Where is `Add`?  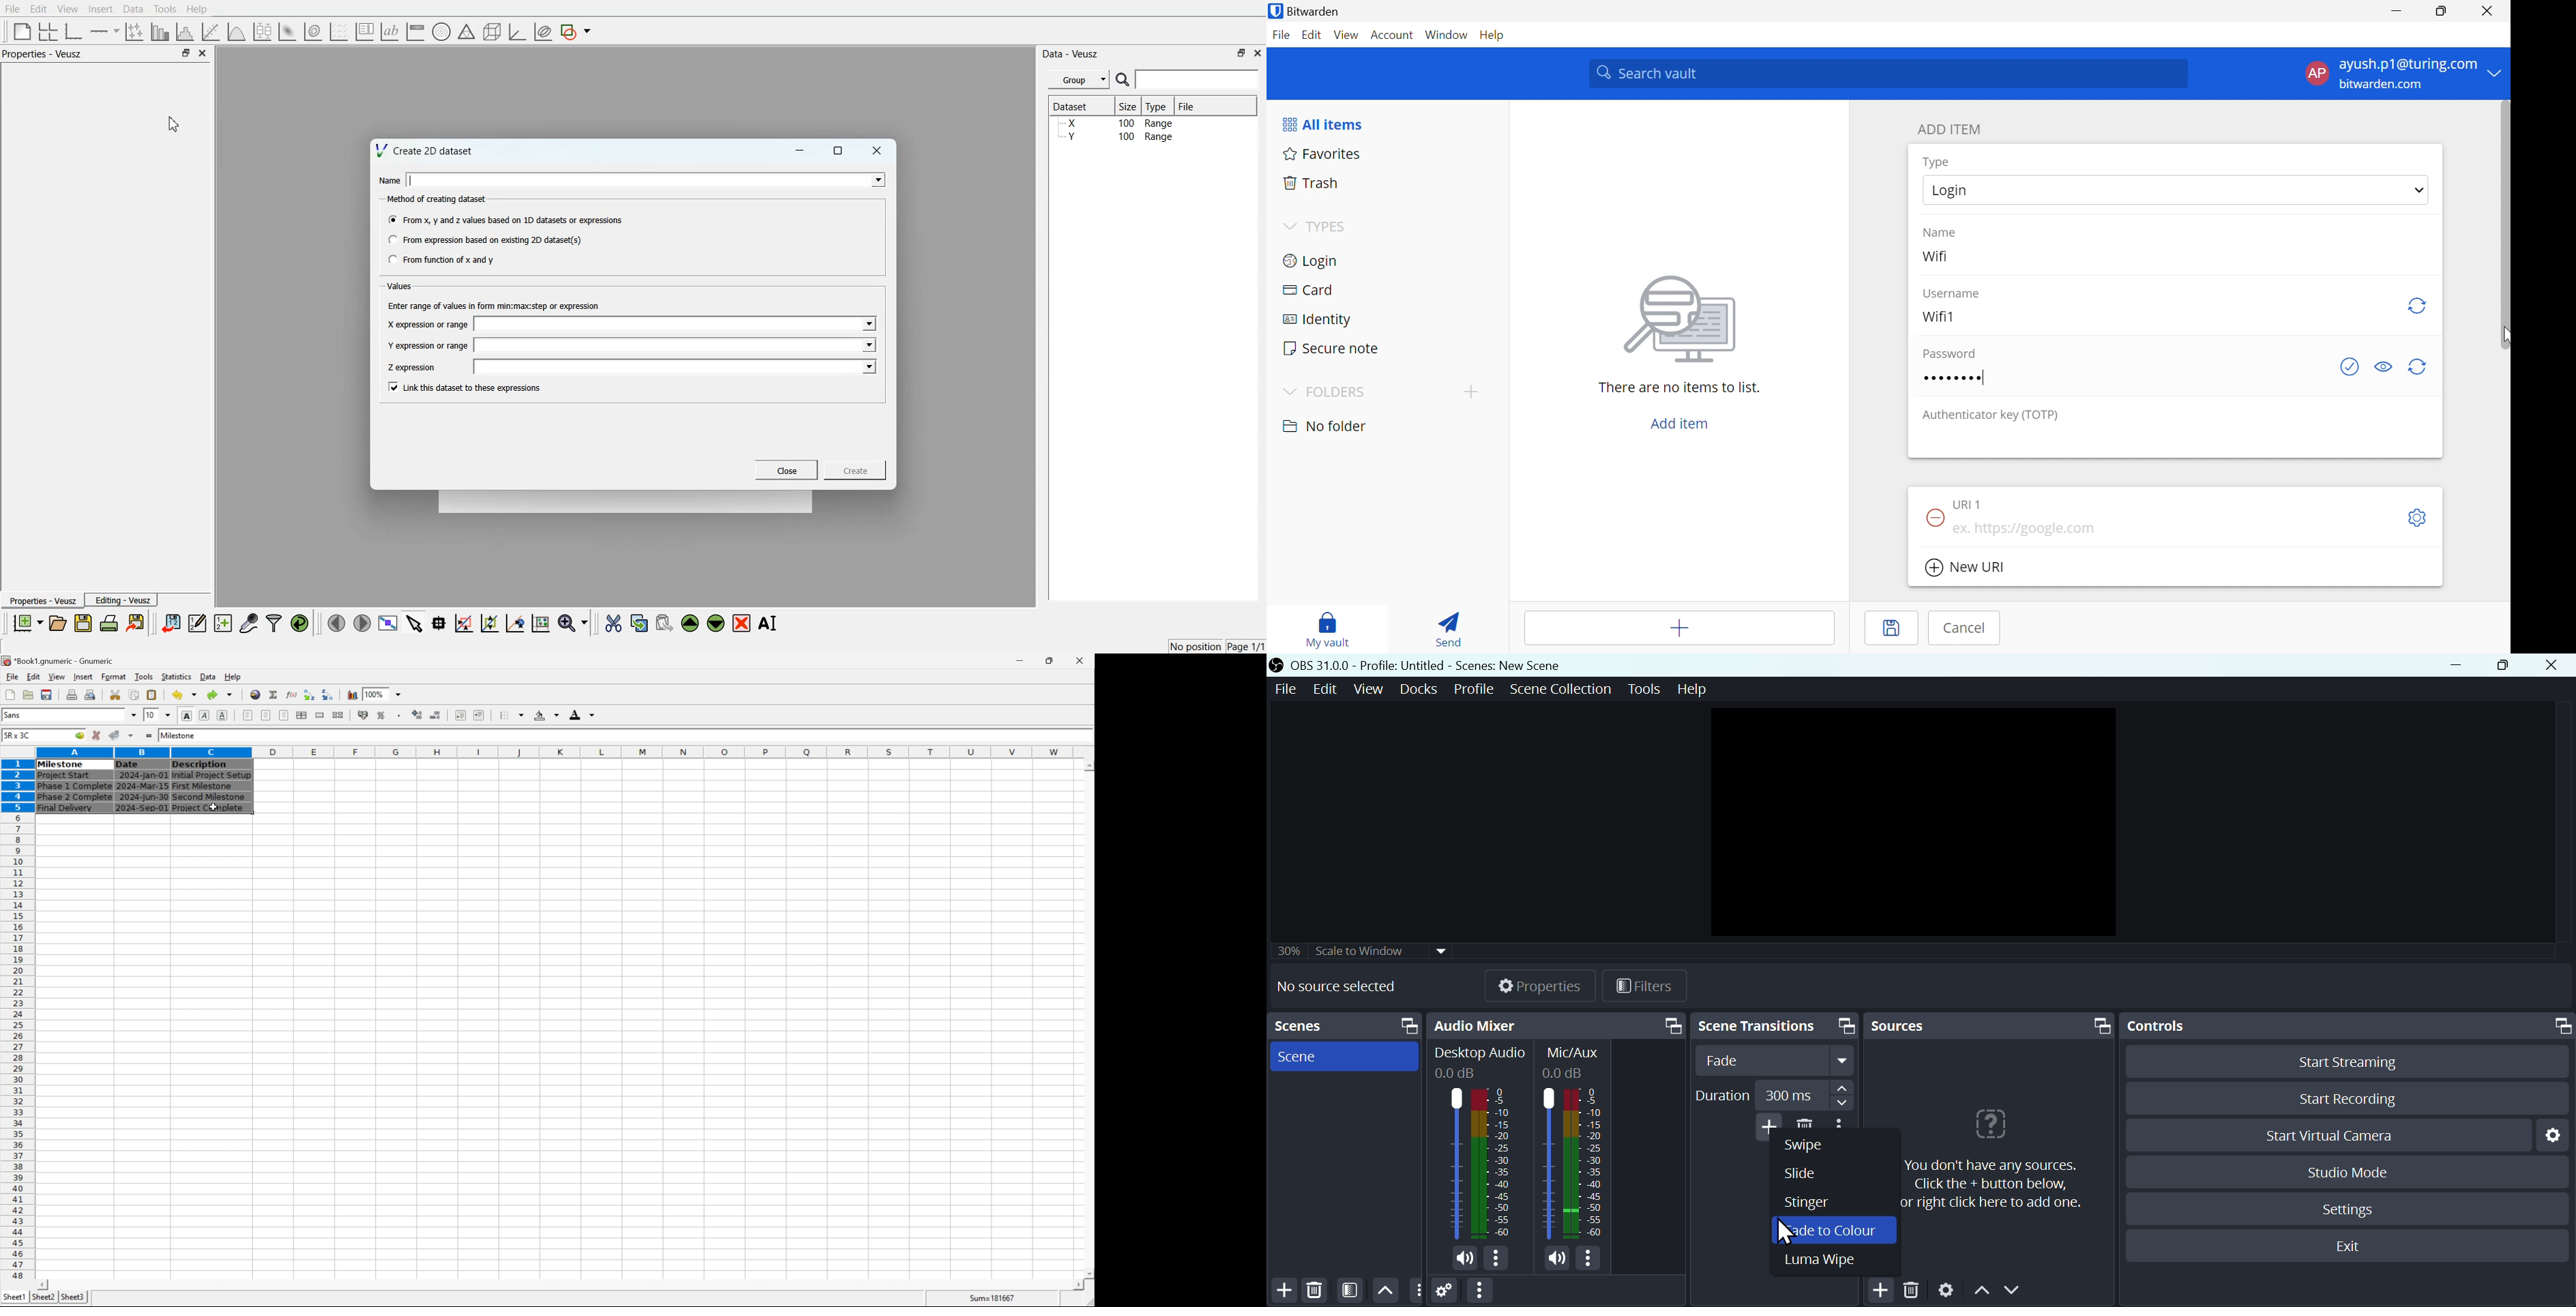
Add is located at coordinates (1284, 1290).